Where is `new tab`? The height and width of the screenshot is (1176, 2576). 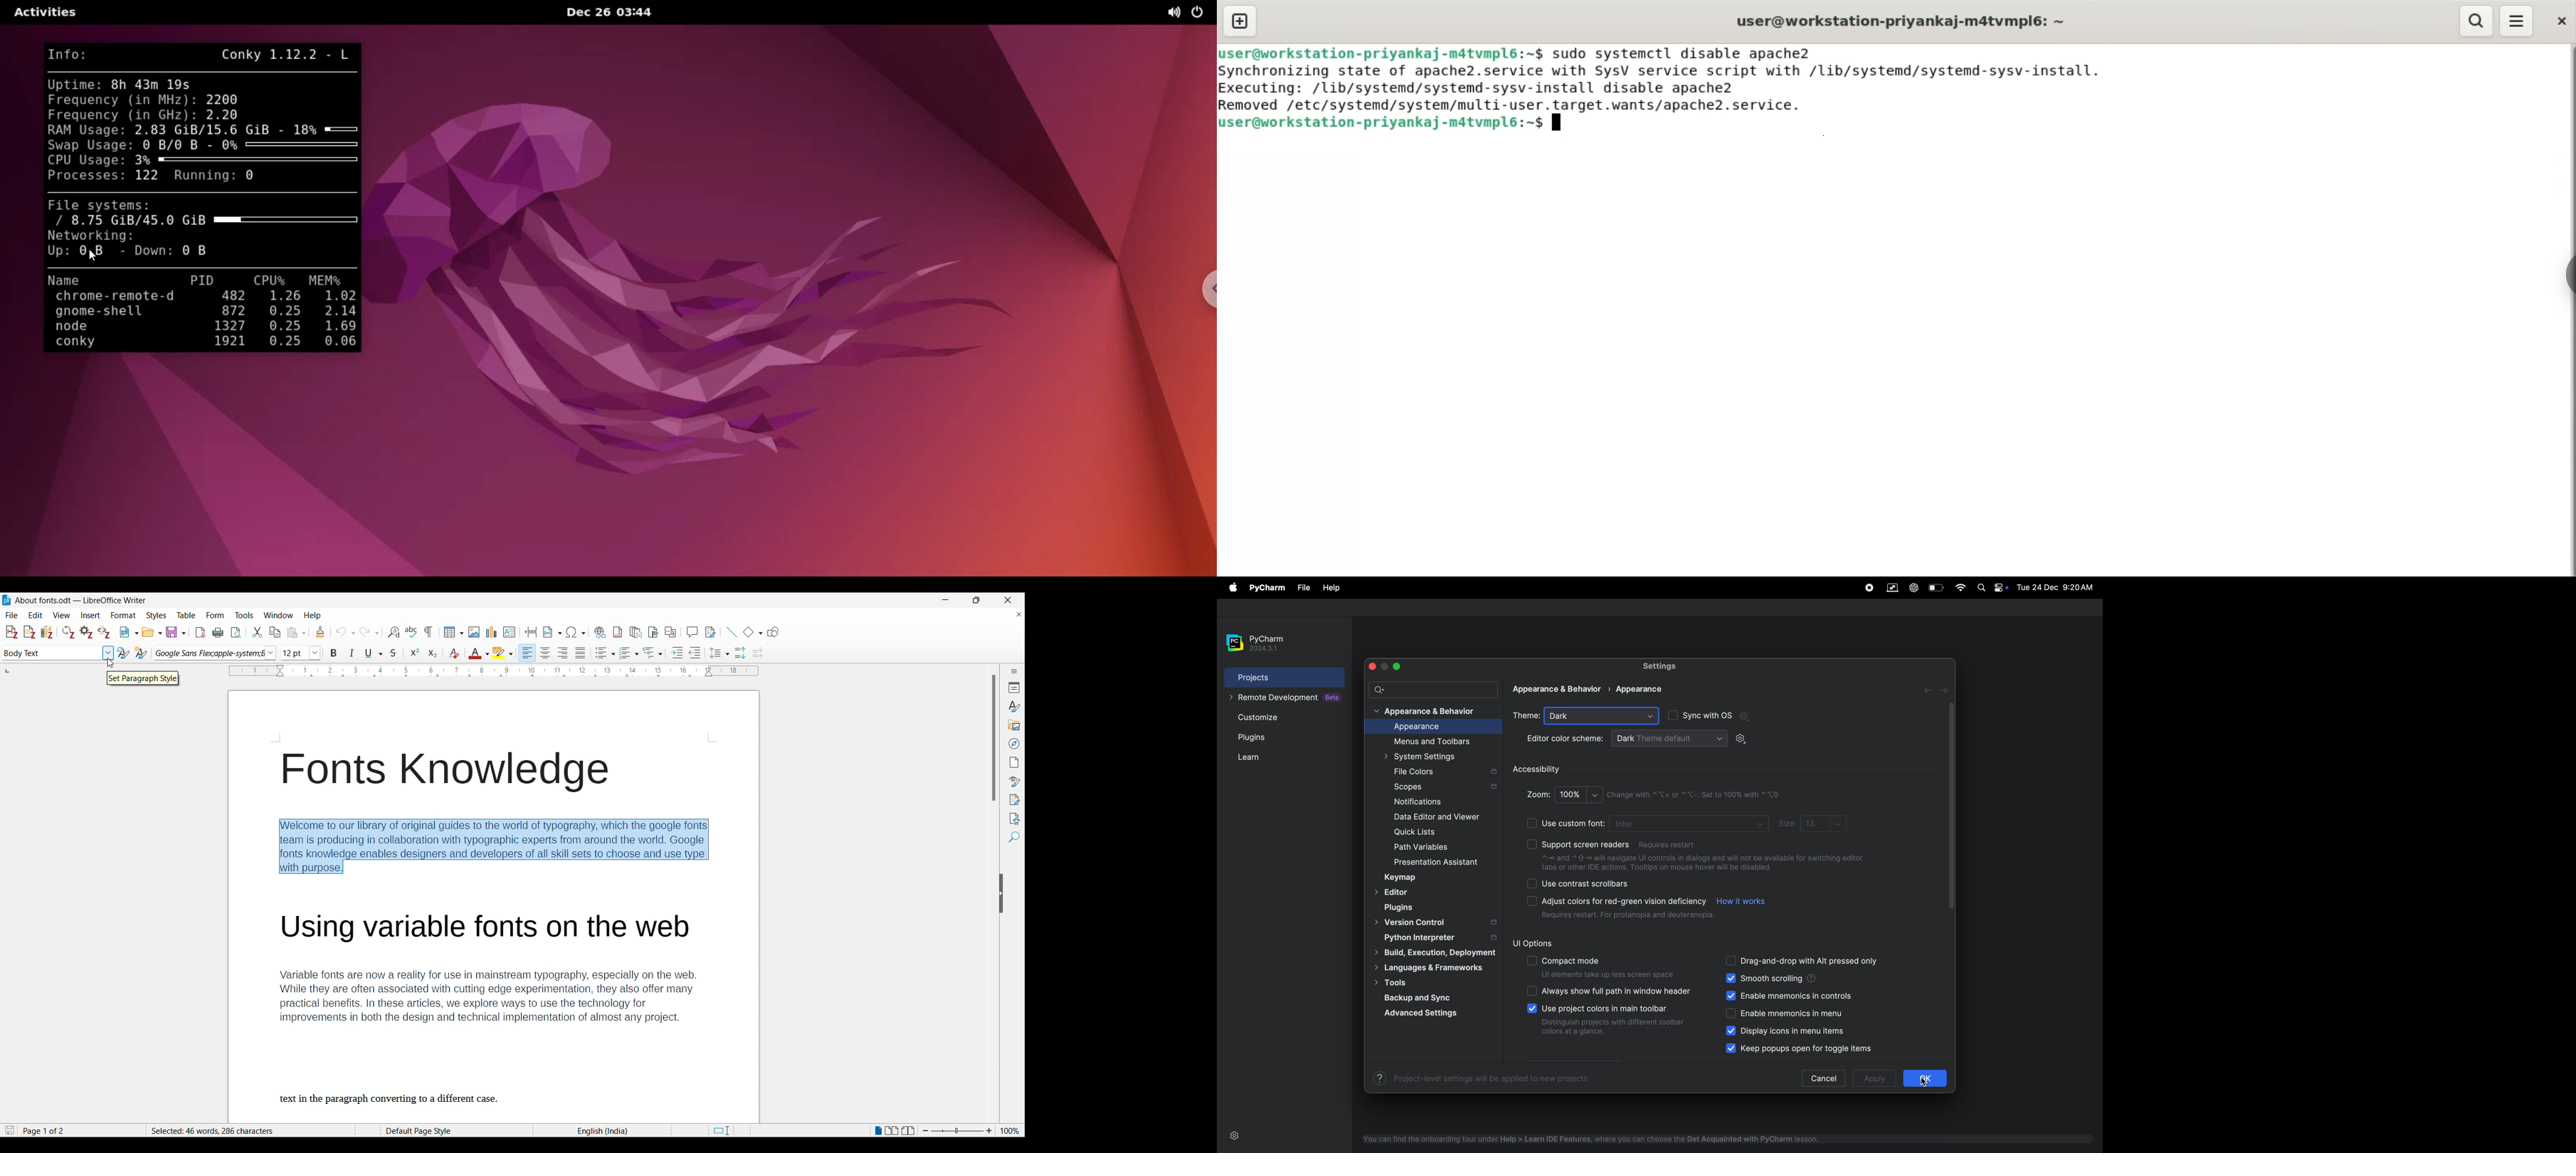 new tab is located at coordinates (1241, 20).